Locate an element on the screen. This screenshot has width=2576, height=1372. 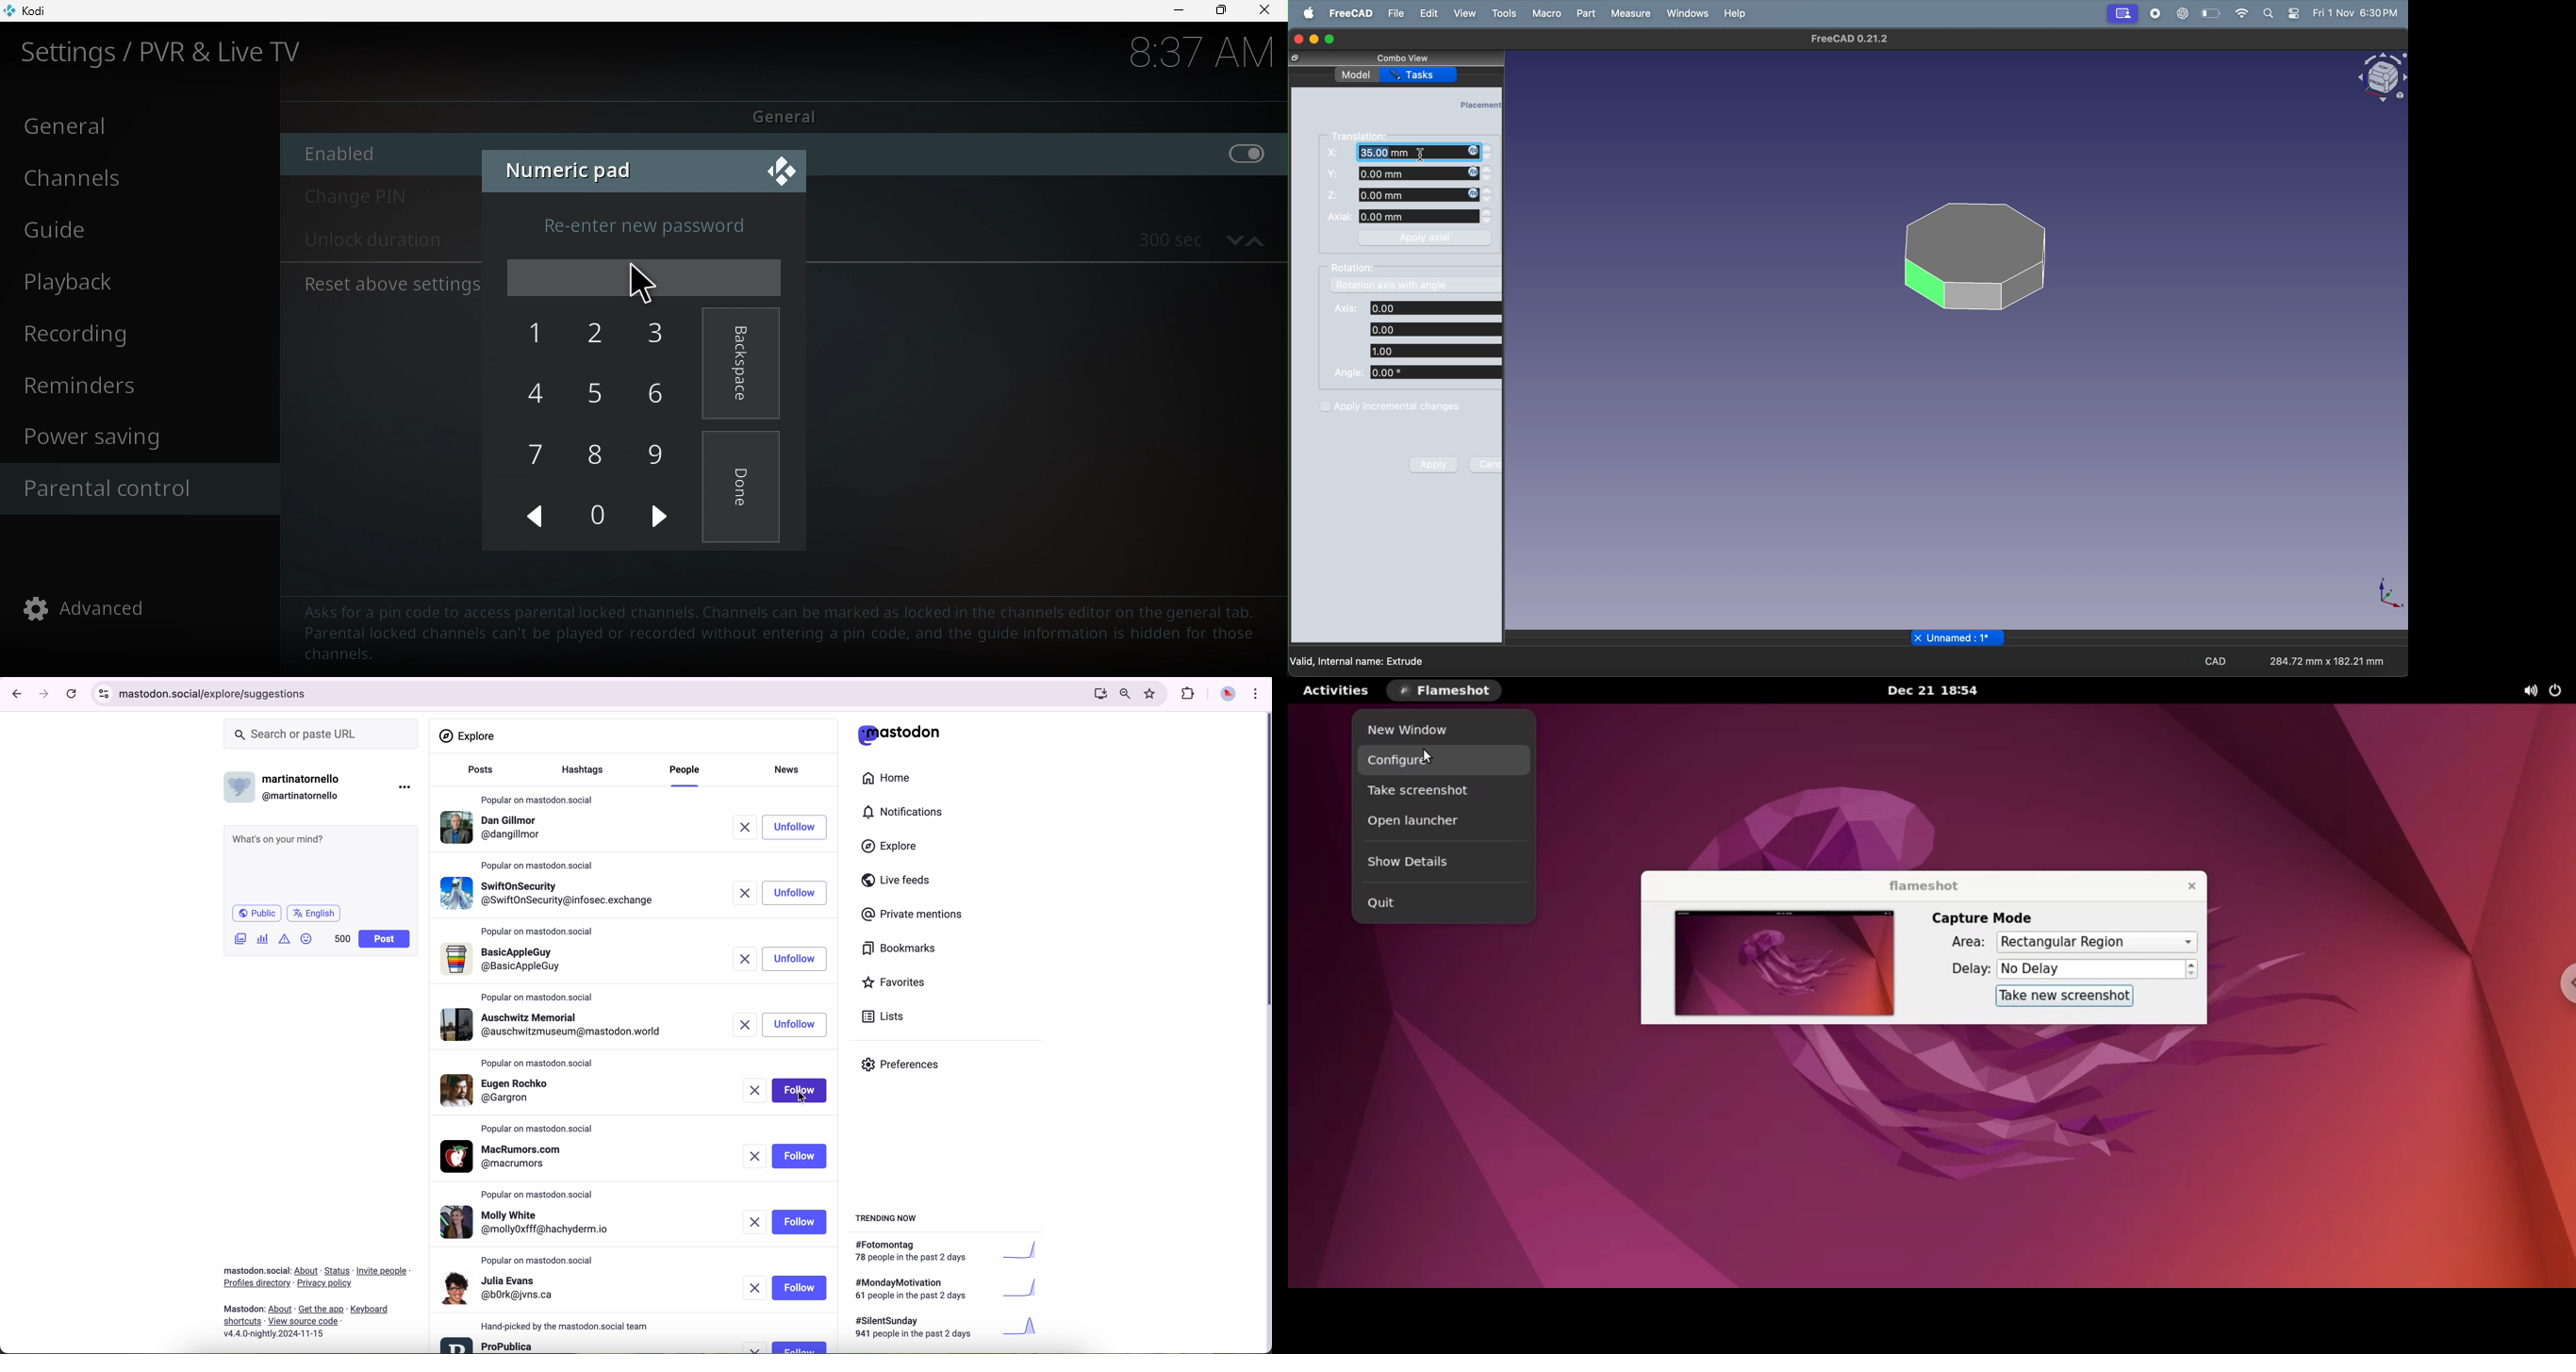
284.72 mm x 182.21 mm is located at coordinates (2325, 659).